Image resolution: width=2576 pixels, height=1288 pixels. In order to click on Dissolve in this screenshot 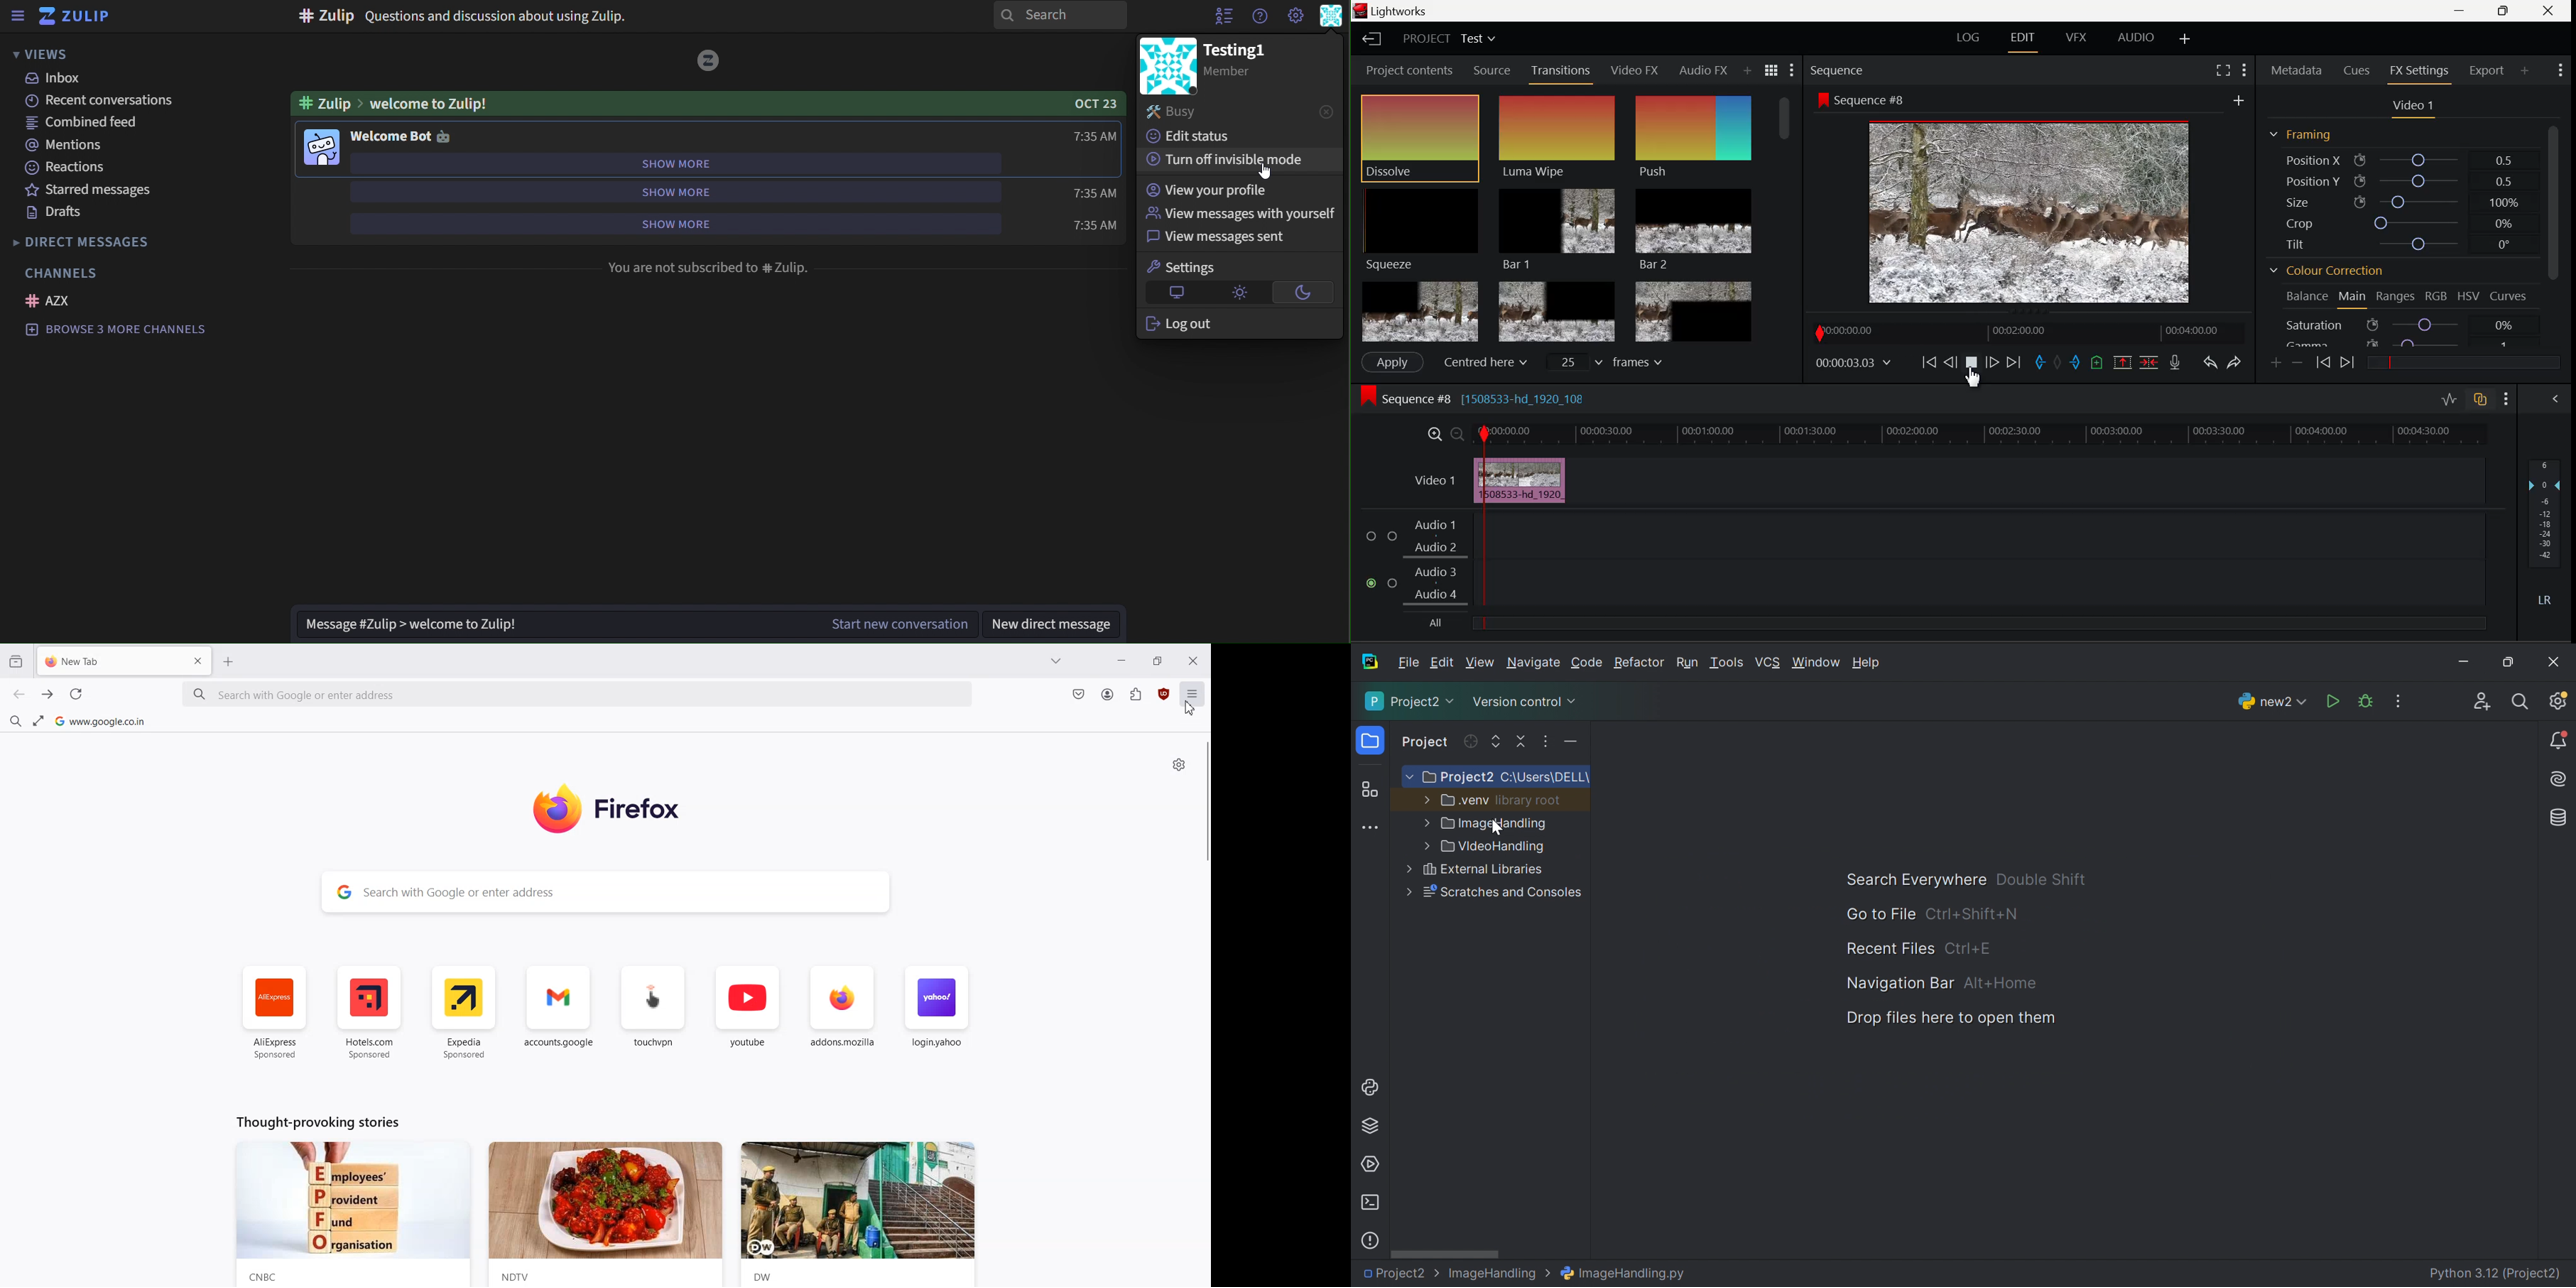, I will do `click(1420, 137)`.